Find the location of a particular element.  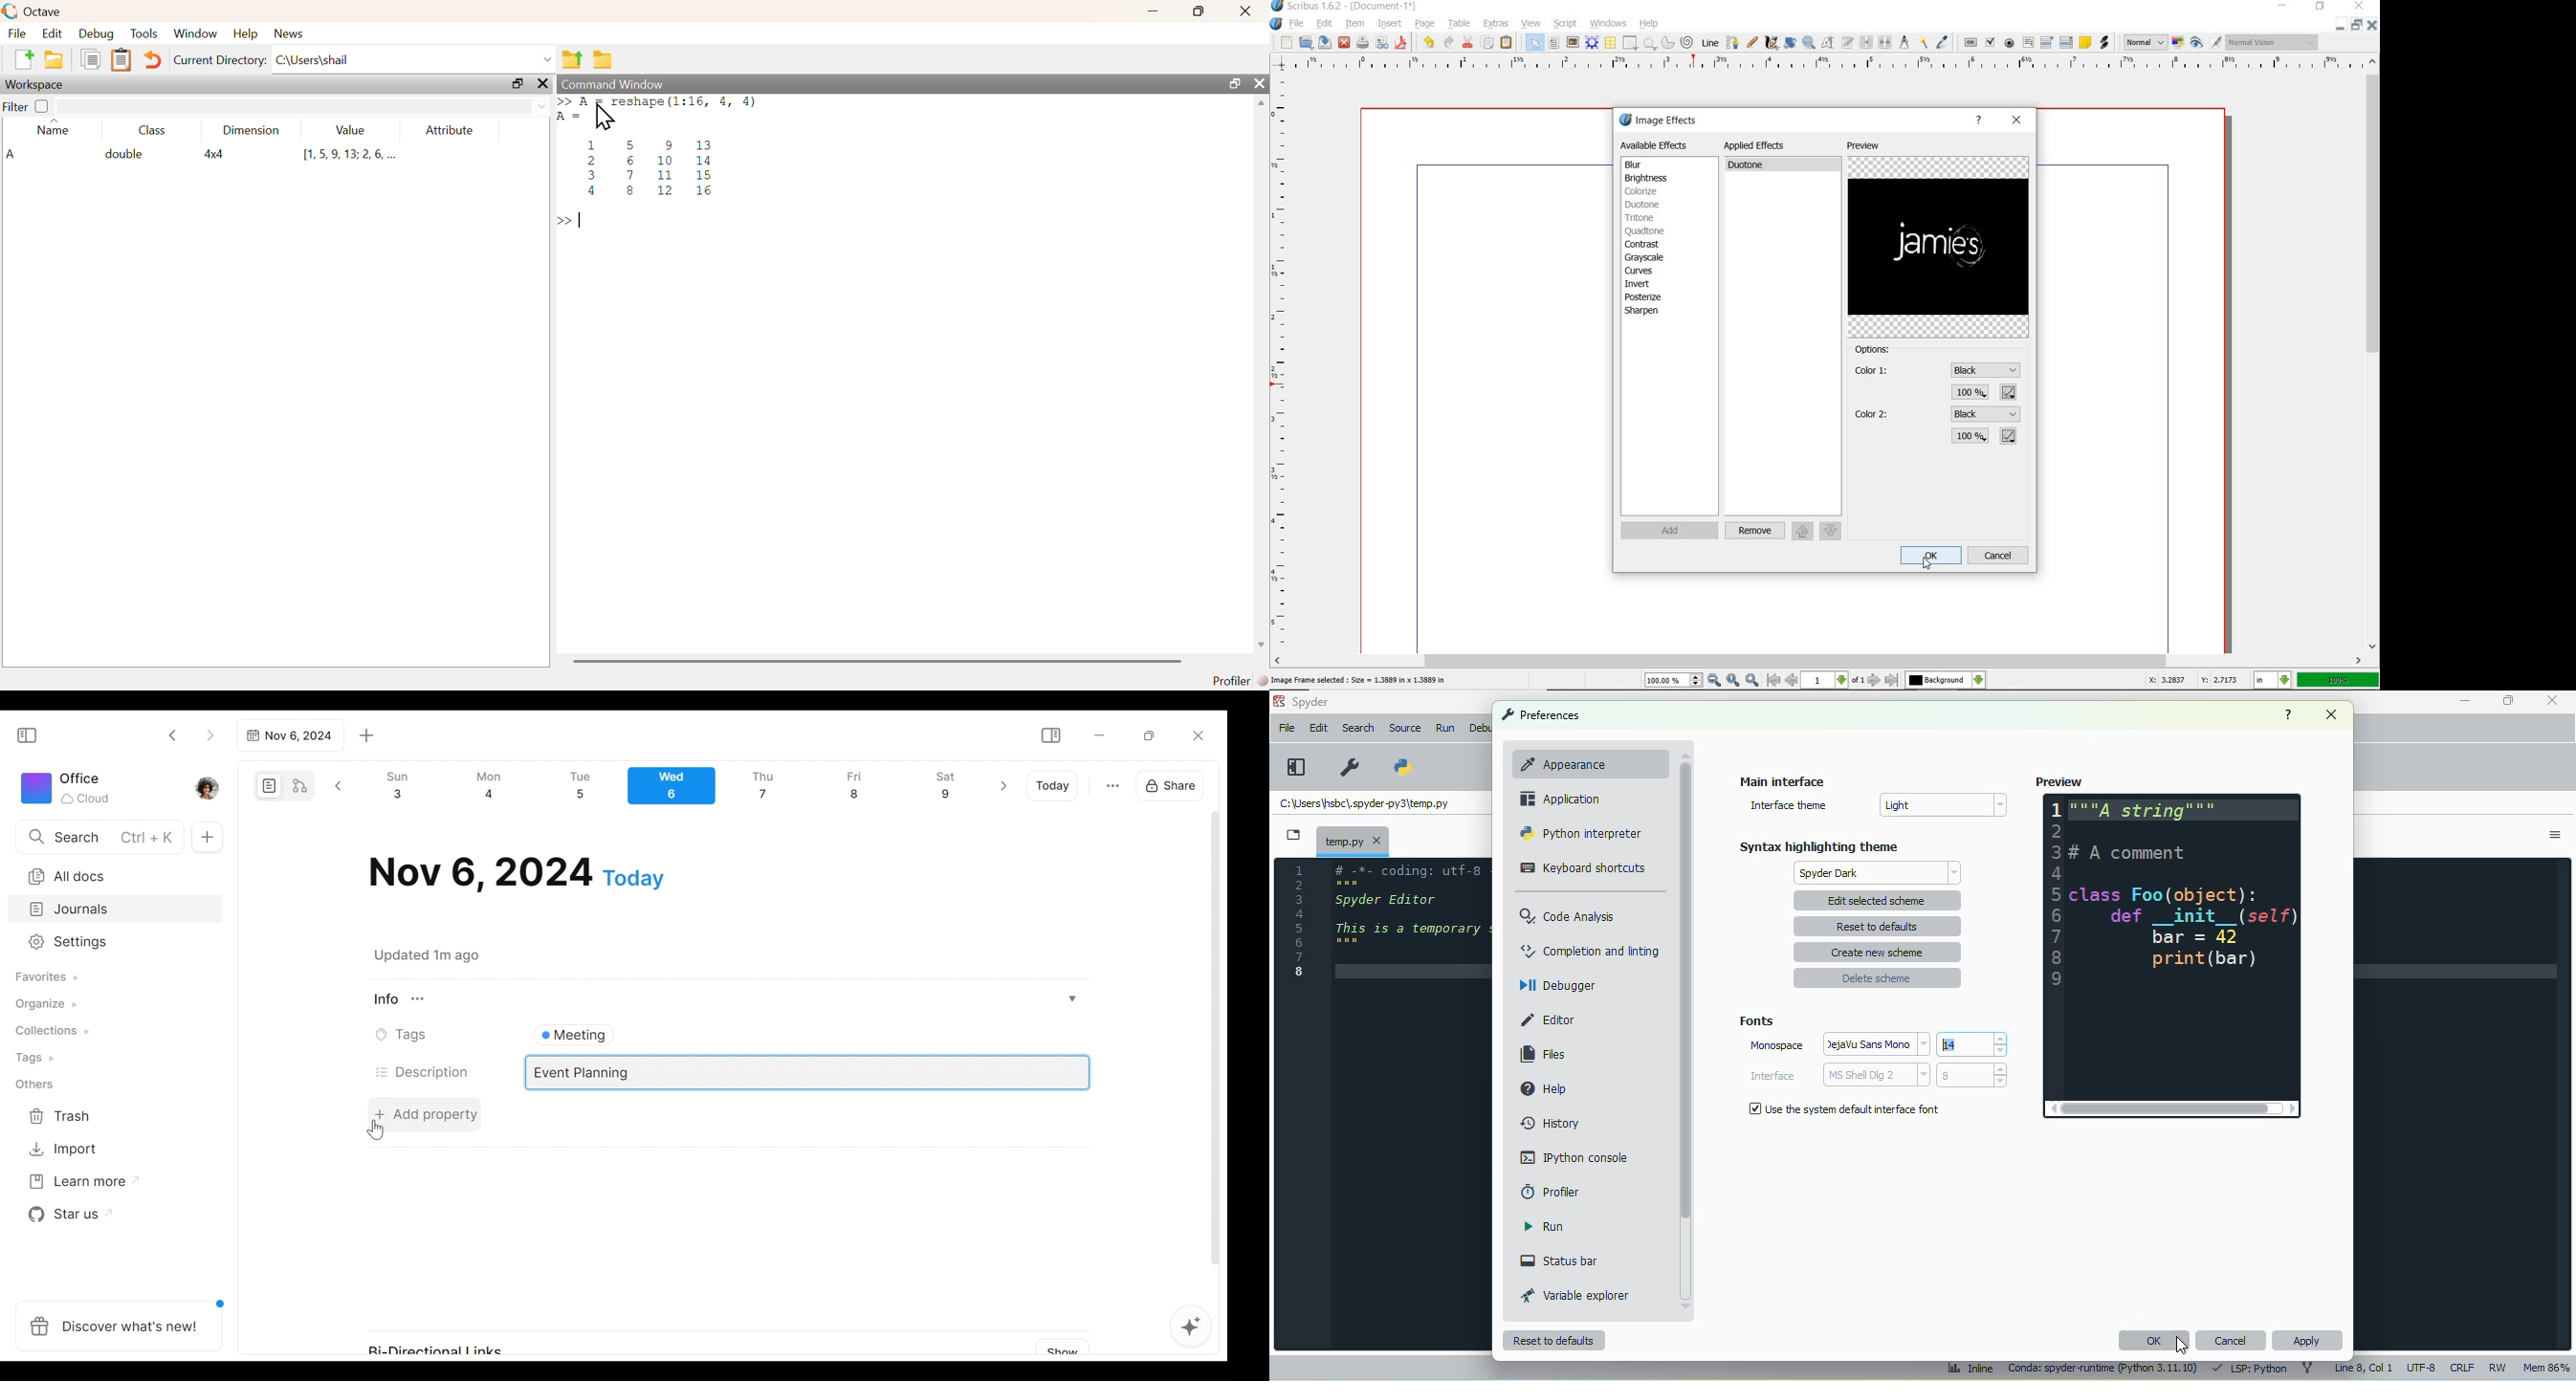

CLOSE is located at coordinates (2371, 24).